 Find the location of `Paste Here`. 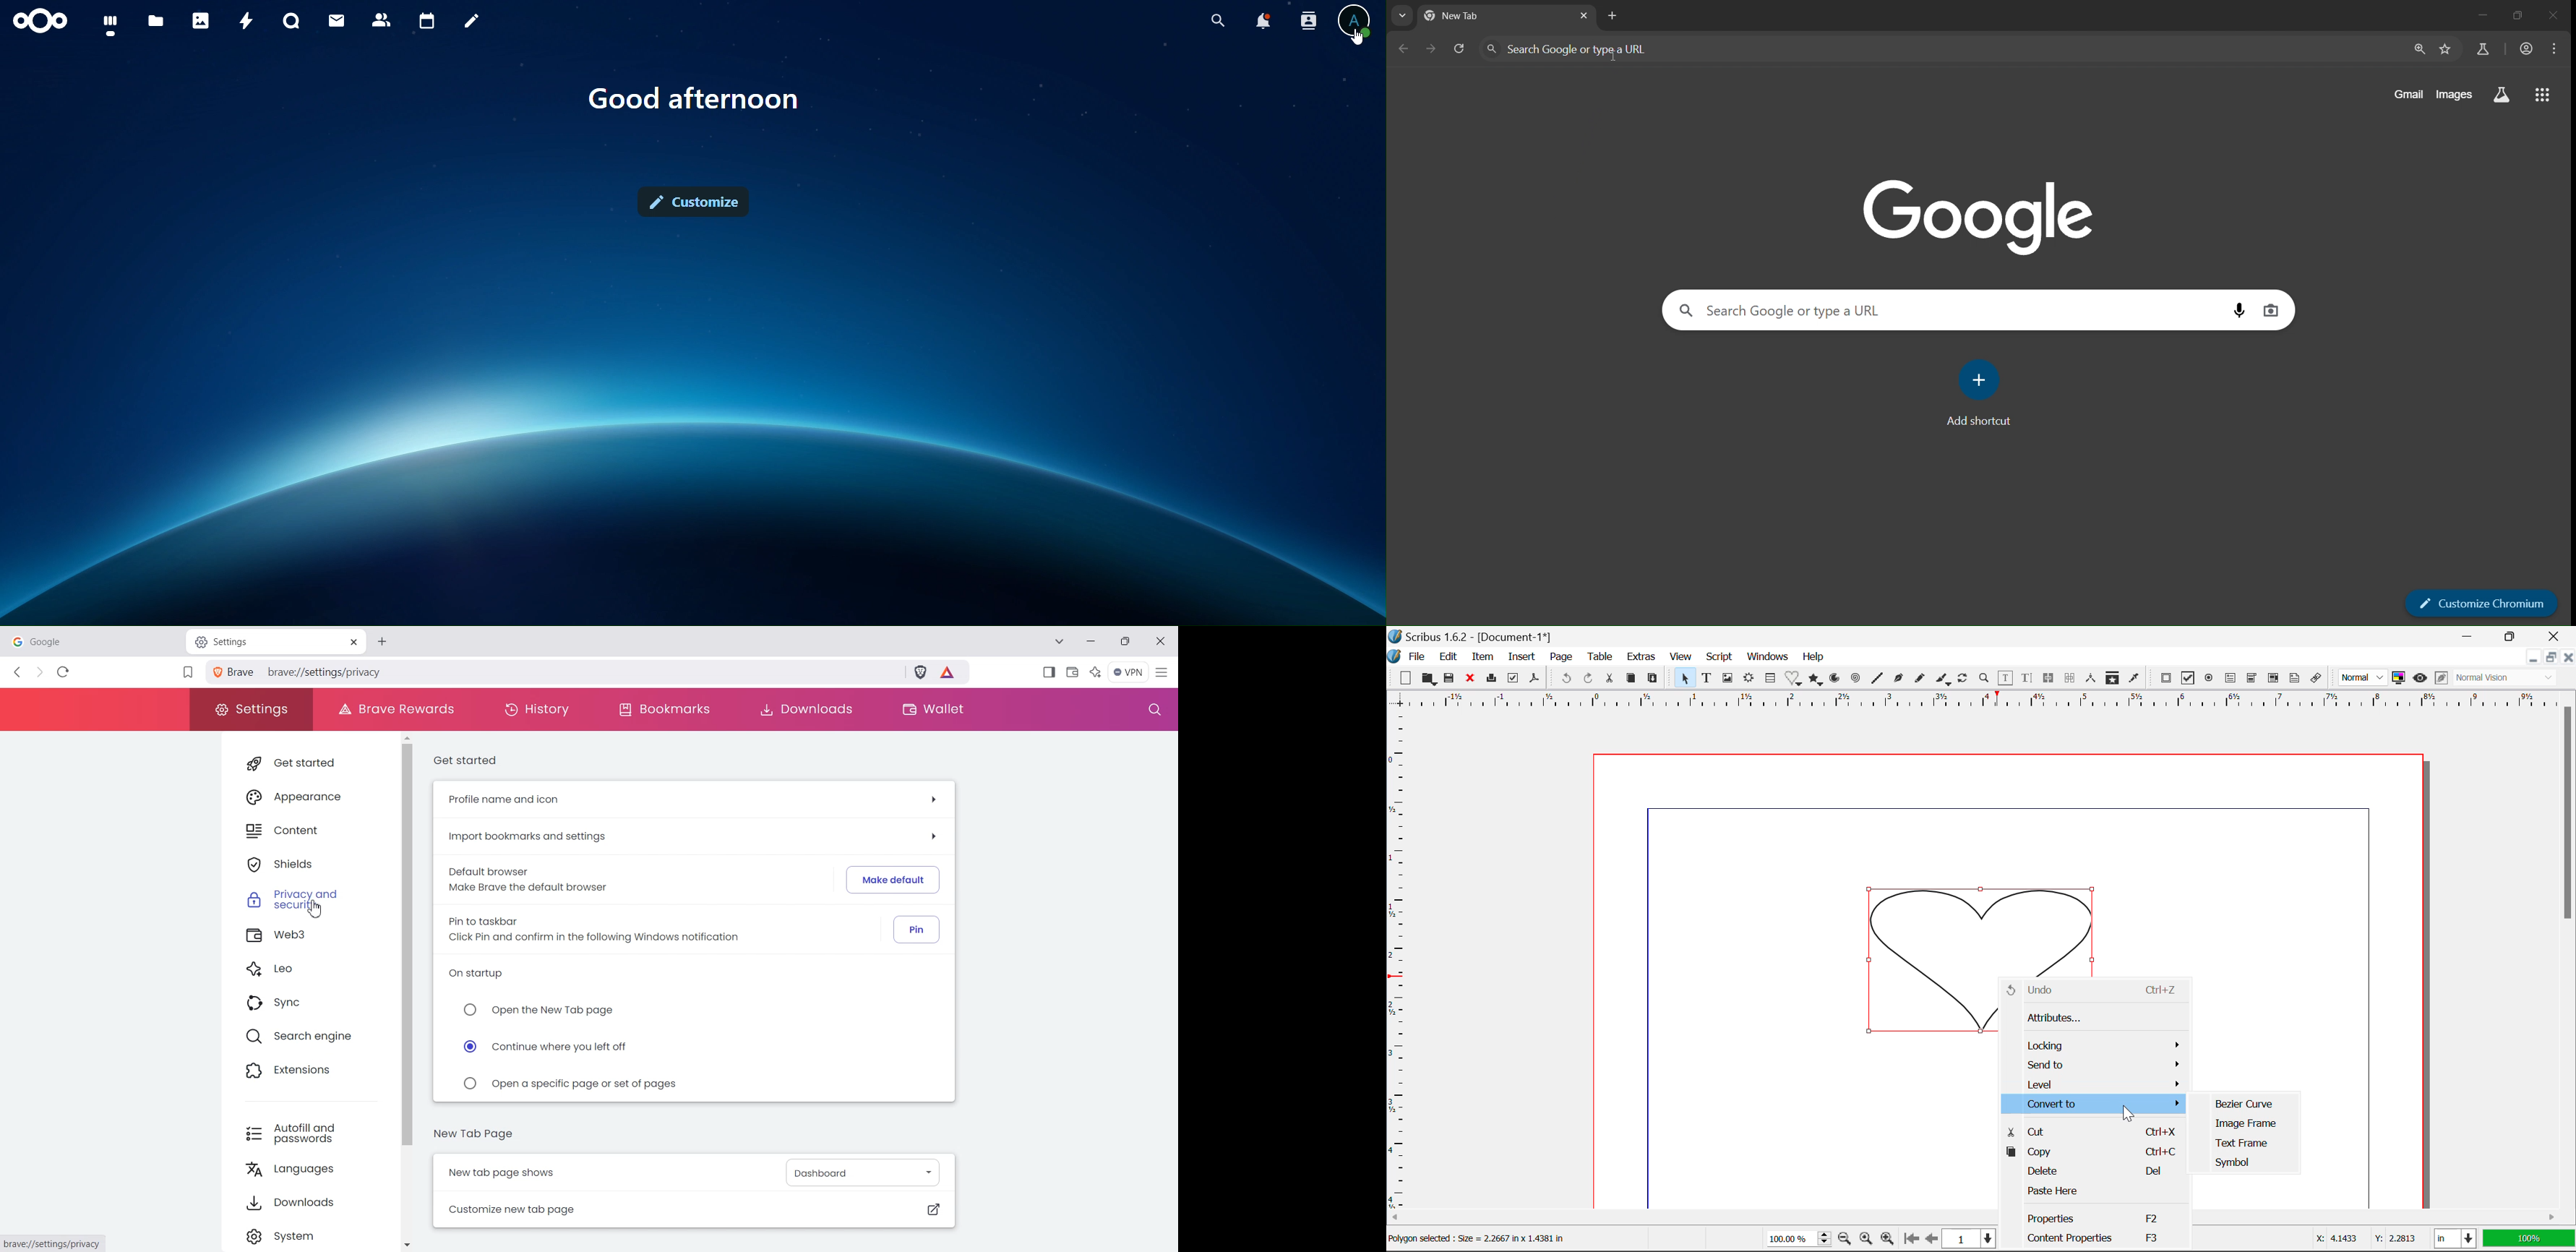

Paste Here is located at coordinates (2095, 1192).